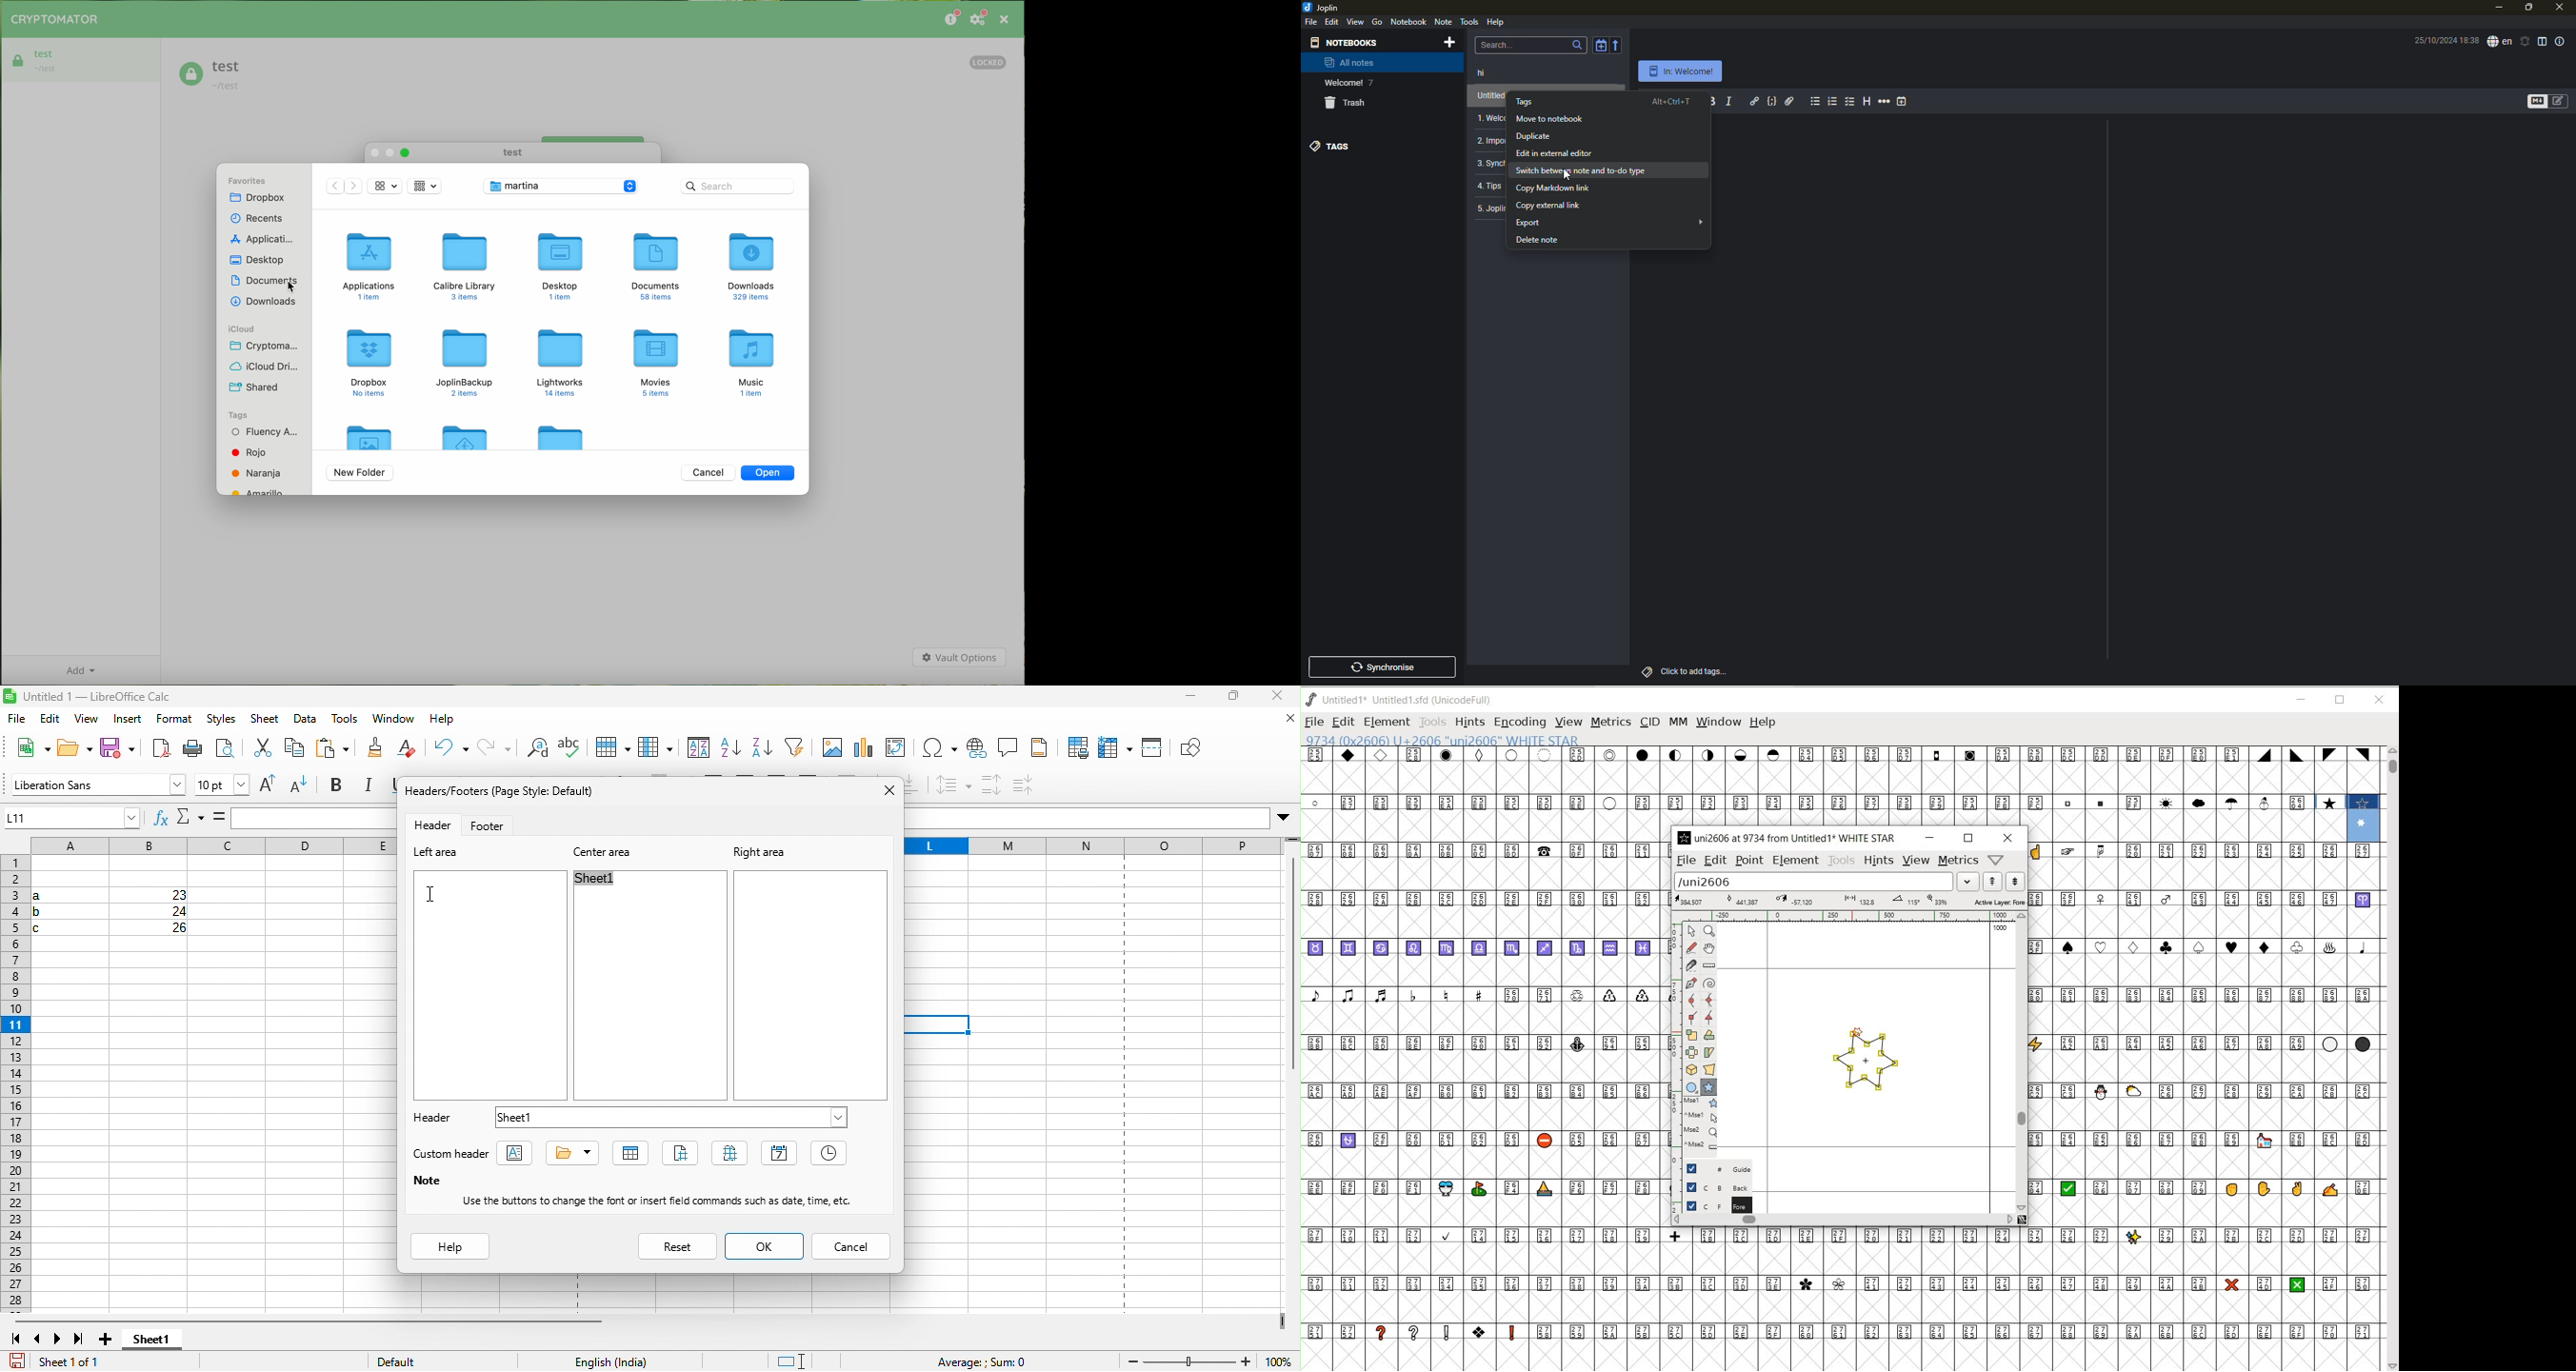 This screenshot has height=1372, width=2576. What do you see at coordinates (628, 1152) in the screenshot?
I see `sheet name` at bounding box center [628, 1152].